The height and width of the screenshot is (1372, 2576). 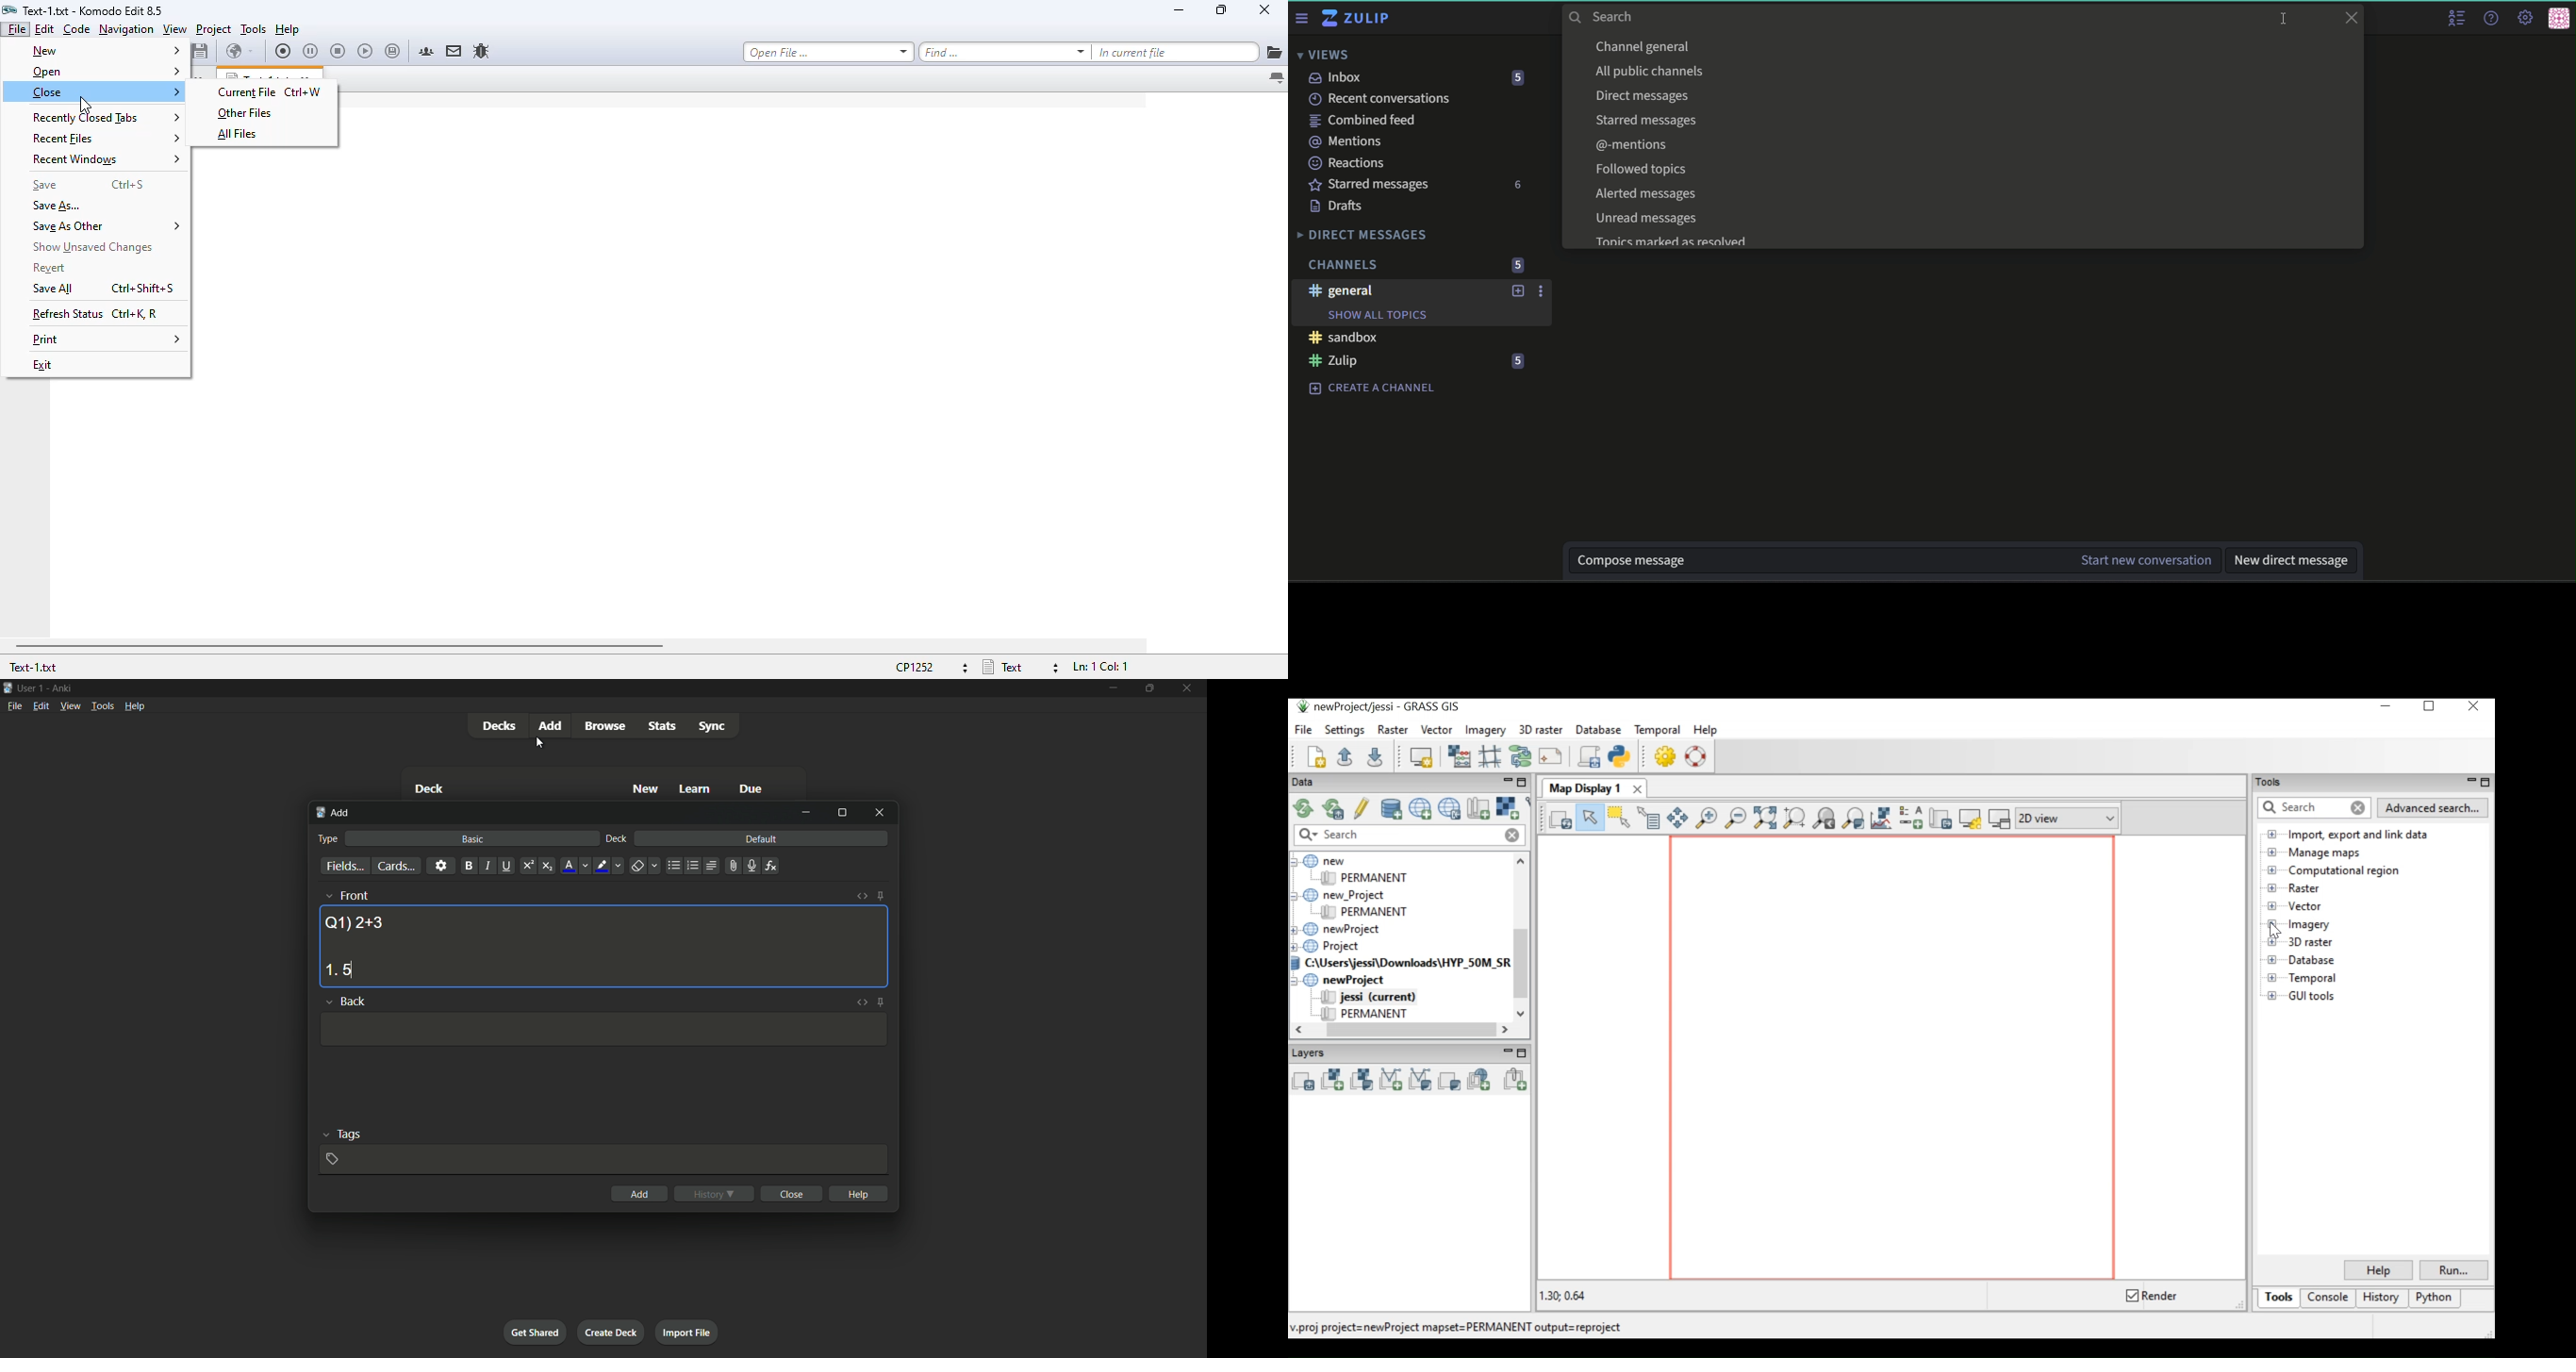 What do you see at coordinates (1363, 235) in the screenshot?
I see `Direct Messages` at bounding box center [1363, 235].